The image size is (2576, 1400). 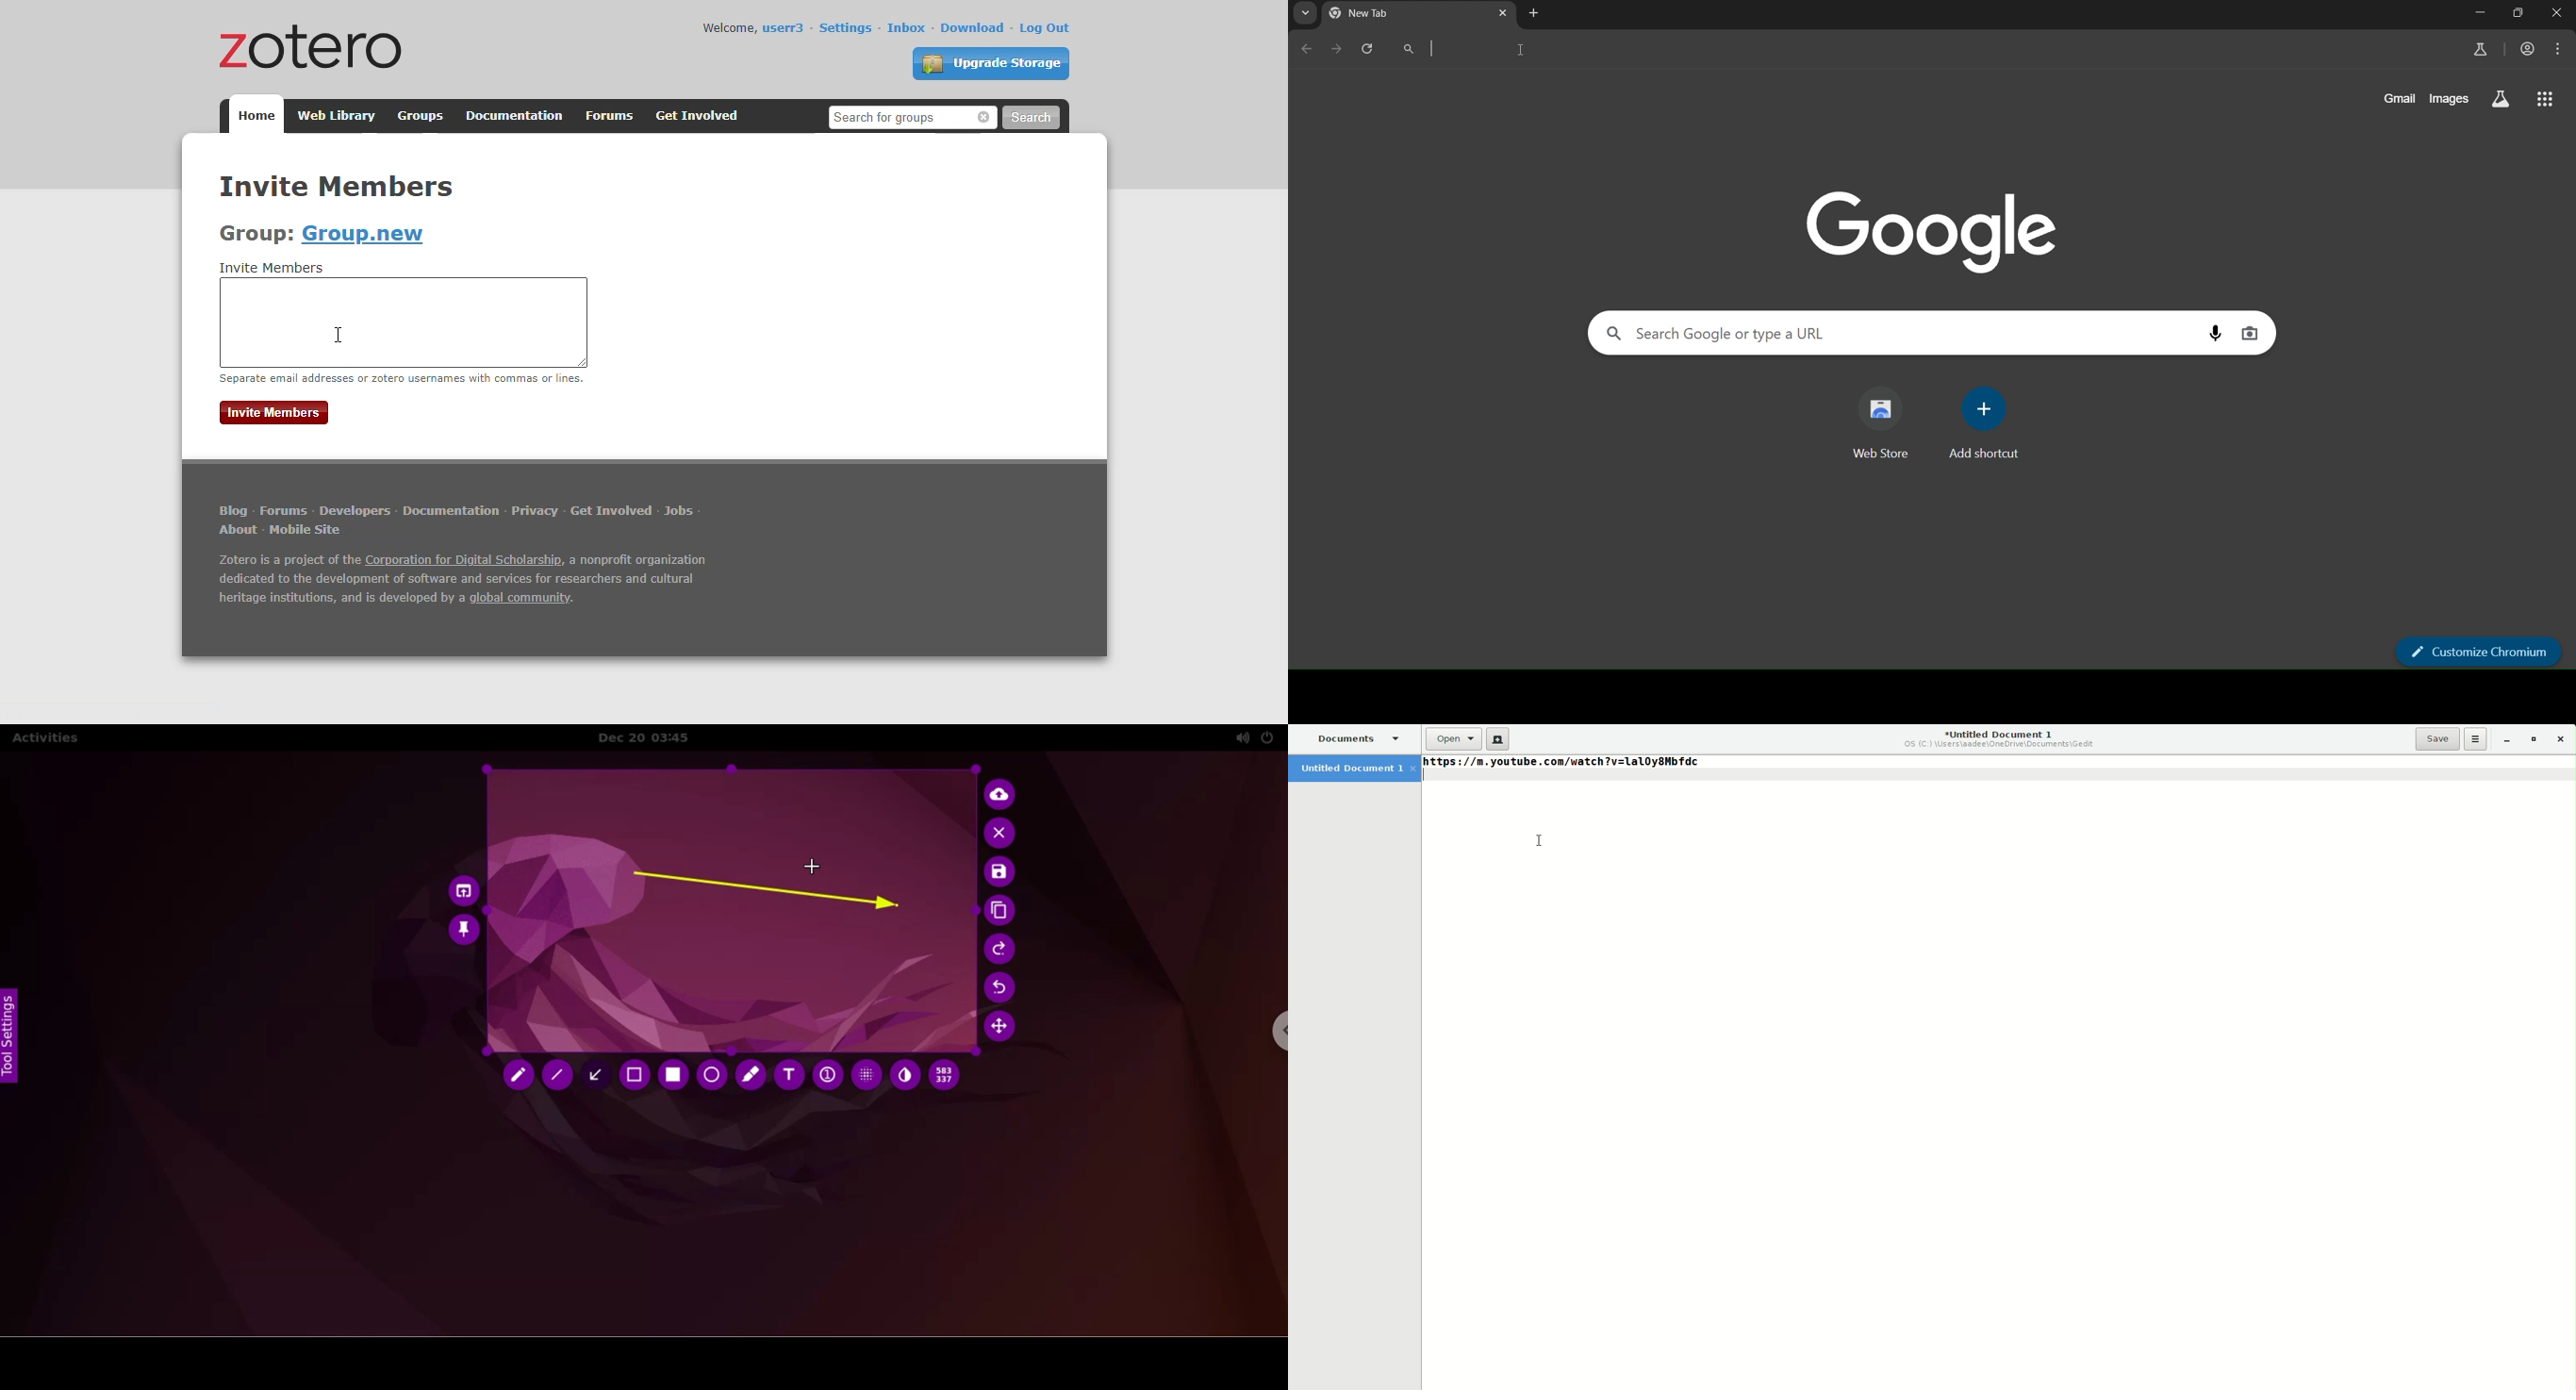 What do you see at coordinates (256, 114) in the screenshot?
I see `home` at bounding box center [256, 114].